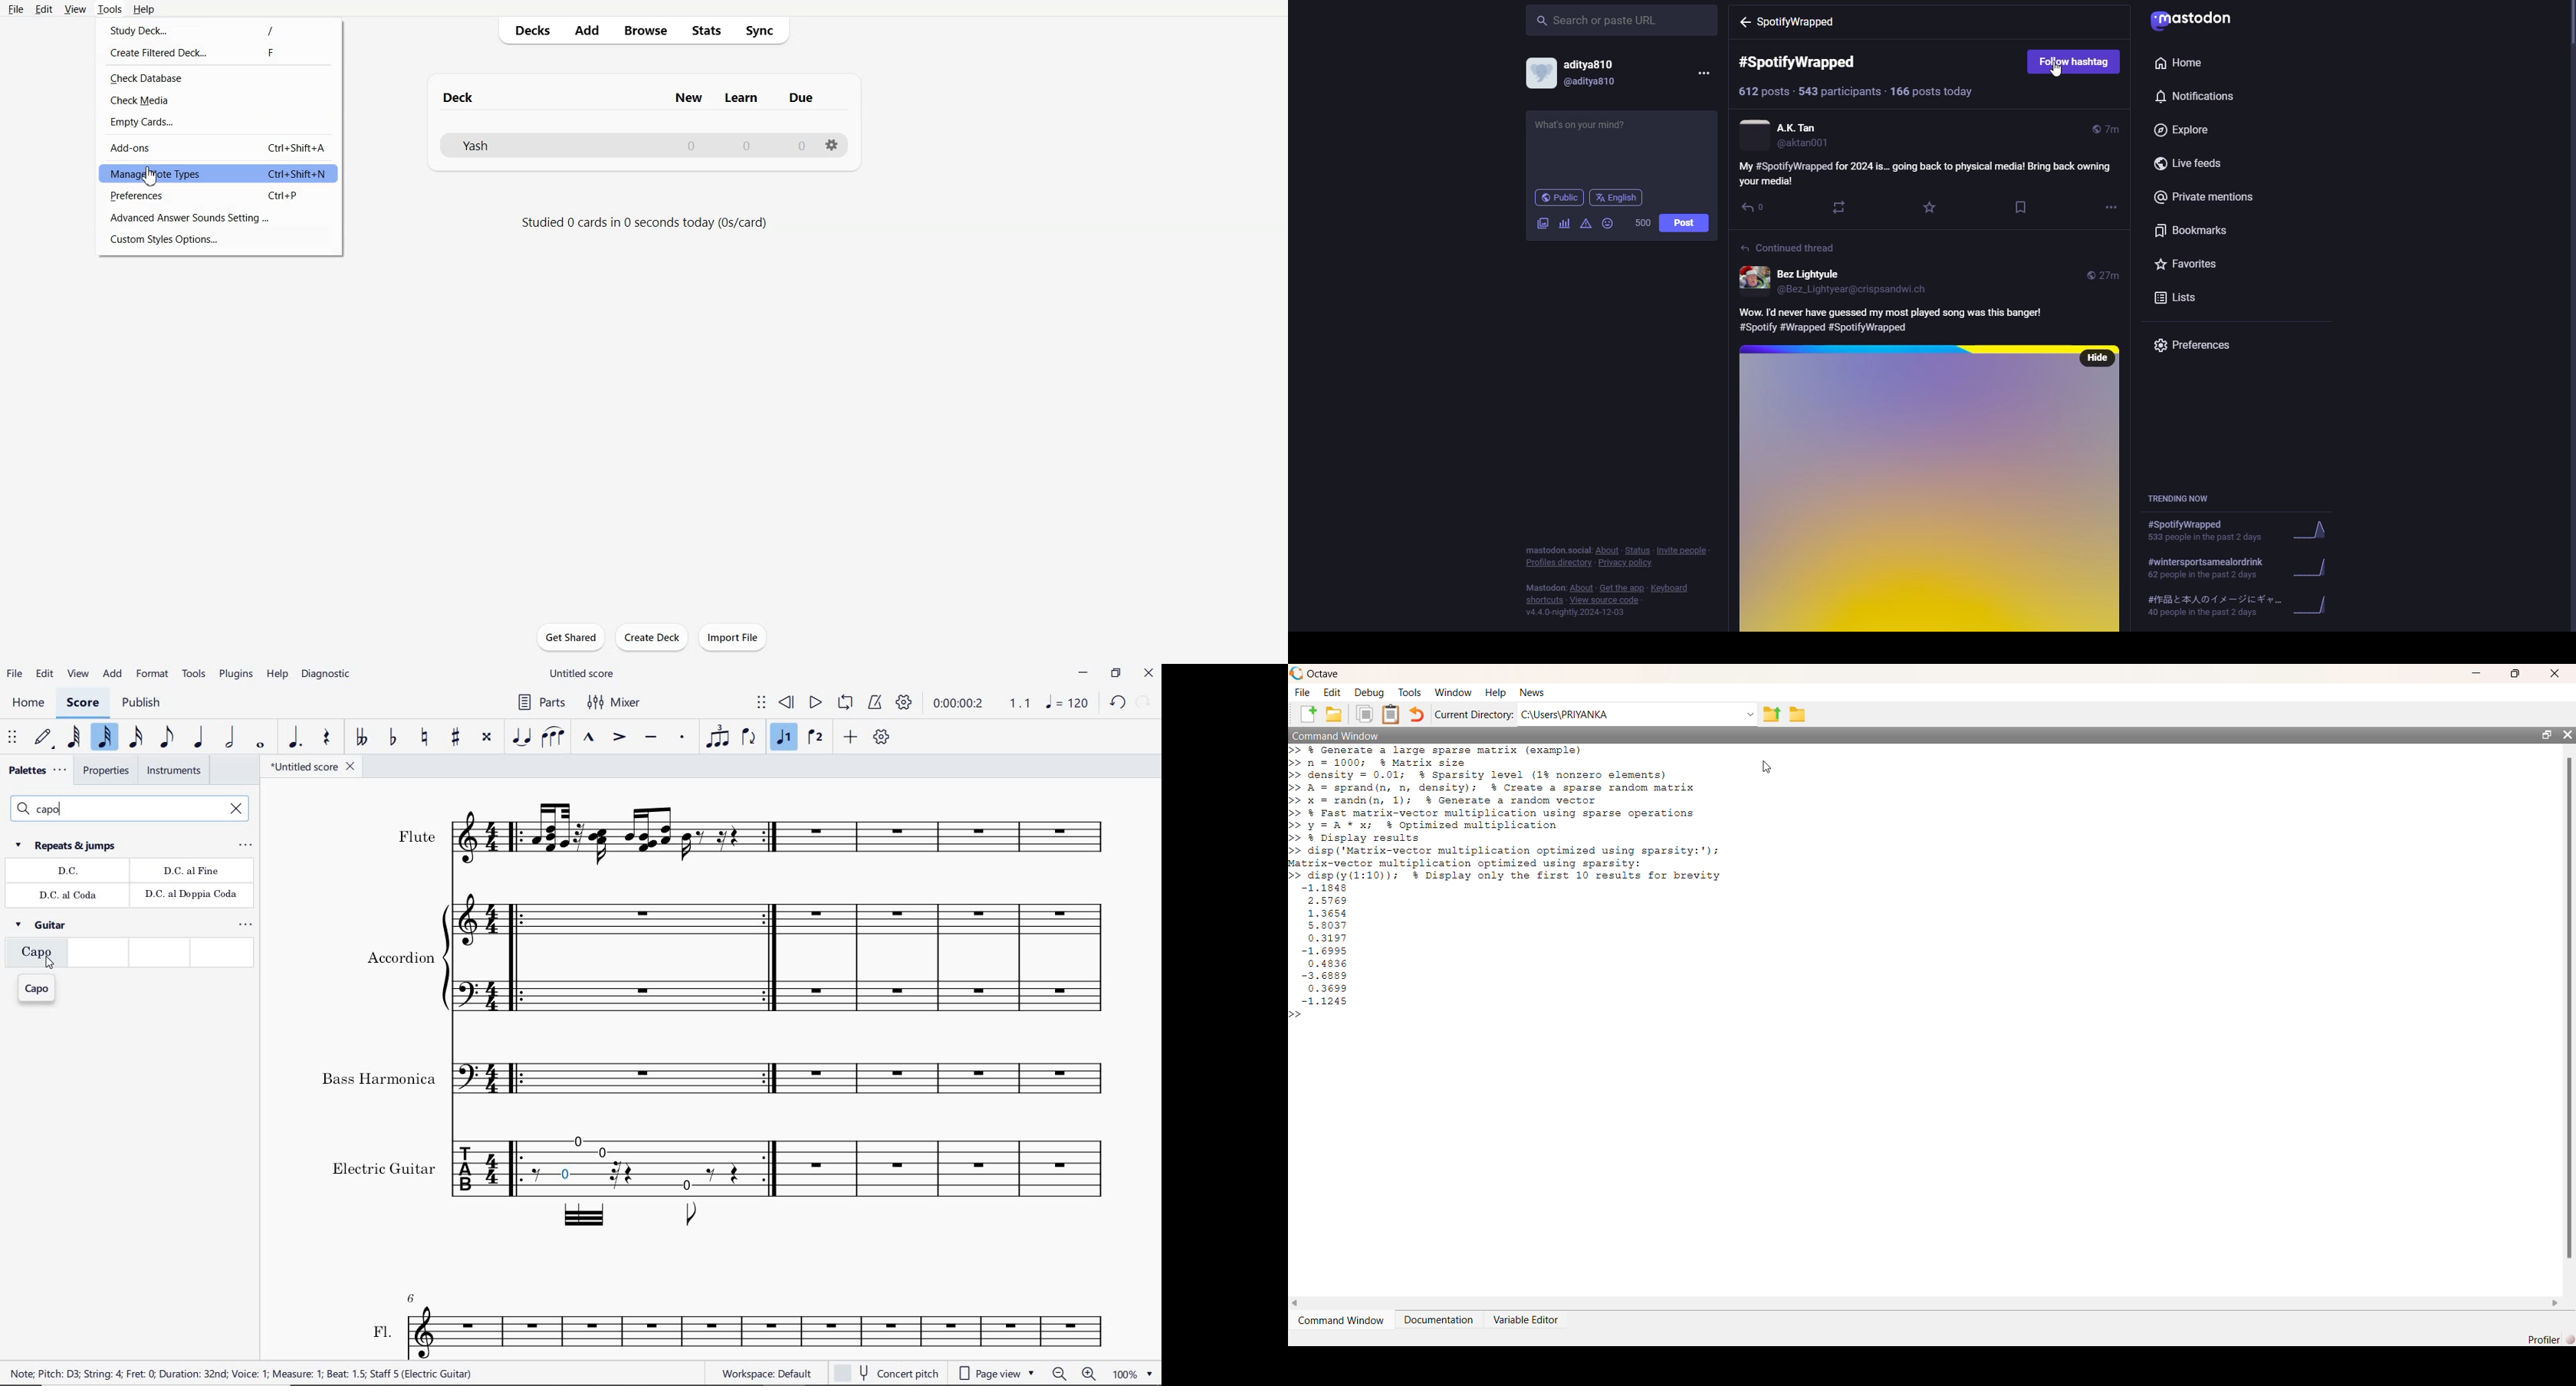 The image size is (2576, 1400). What do you see at coordinates (995, 1373) in the screenshot?
I see `page view` at bounding box center [995, 1373].